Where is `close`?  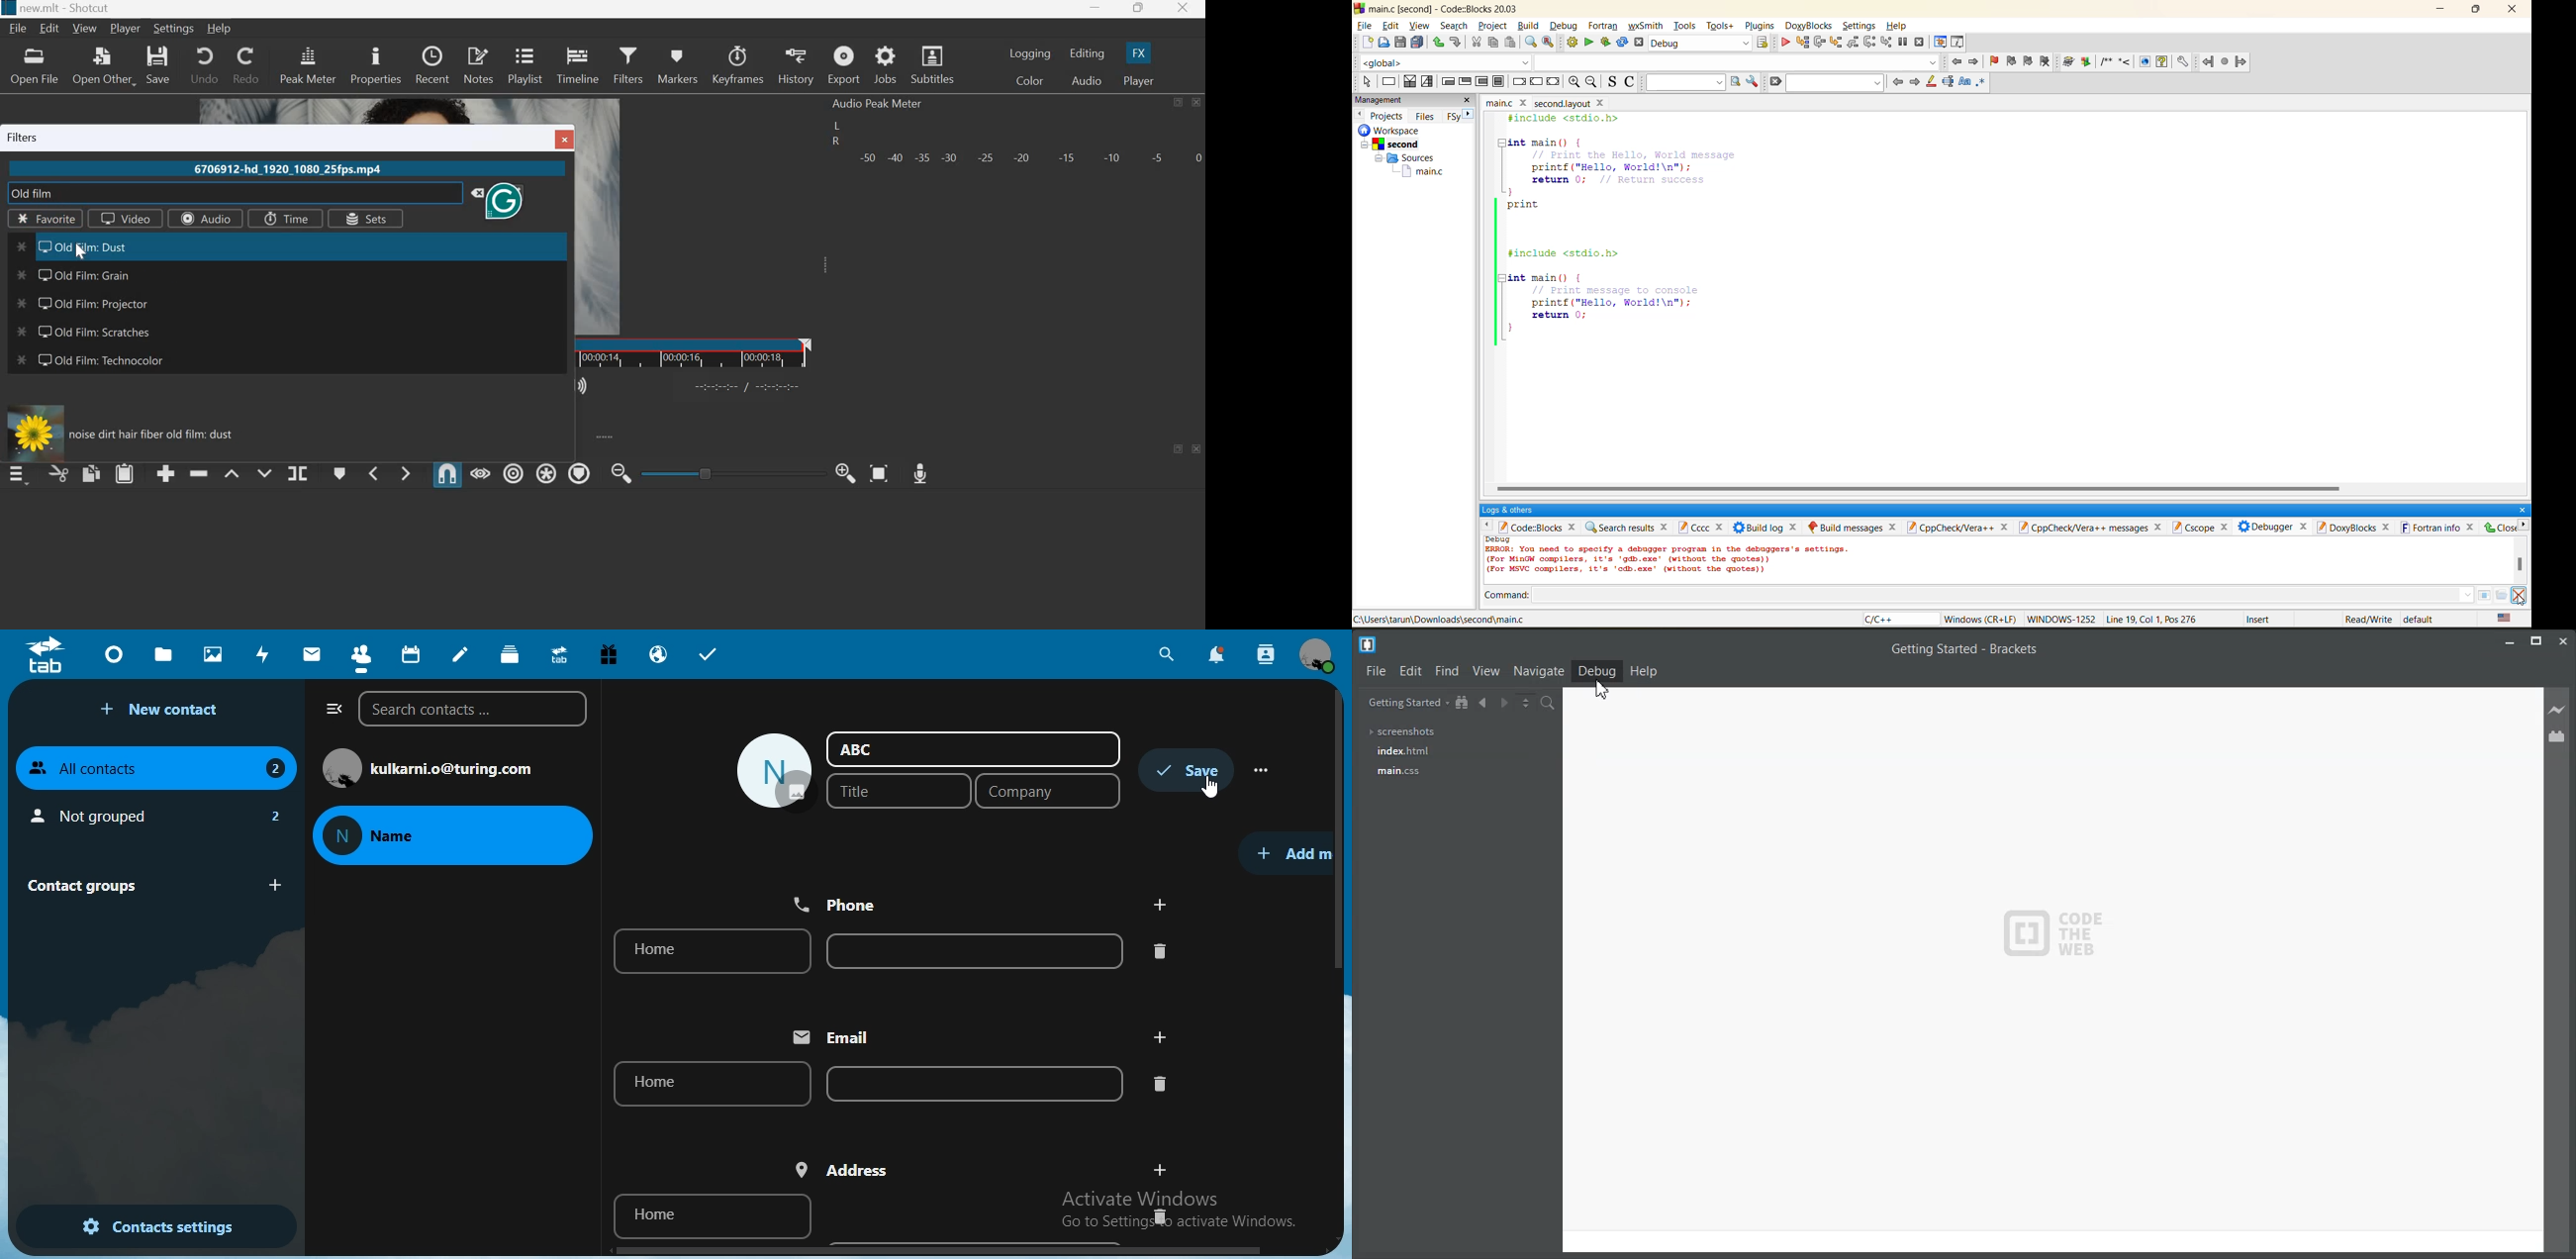 close is located at coordinates (1196, 102).